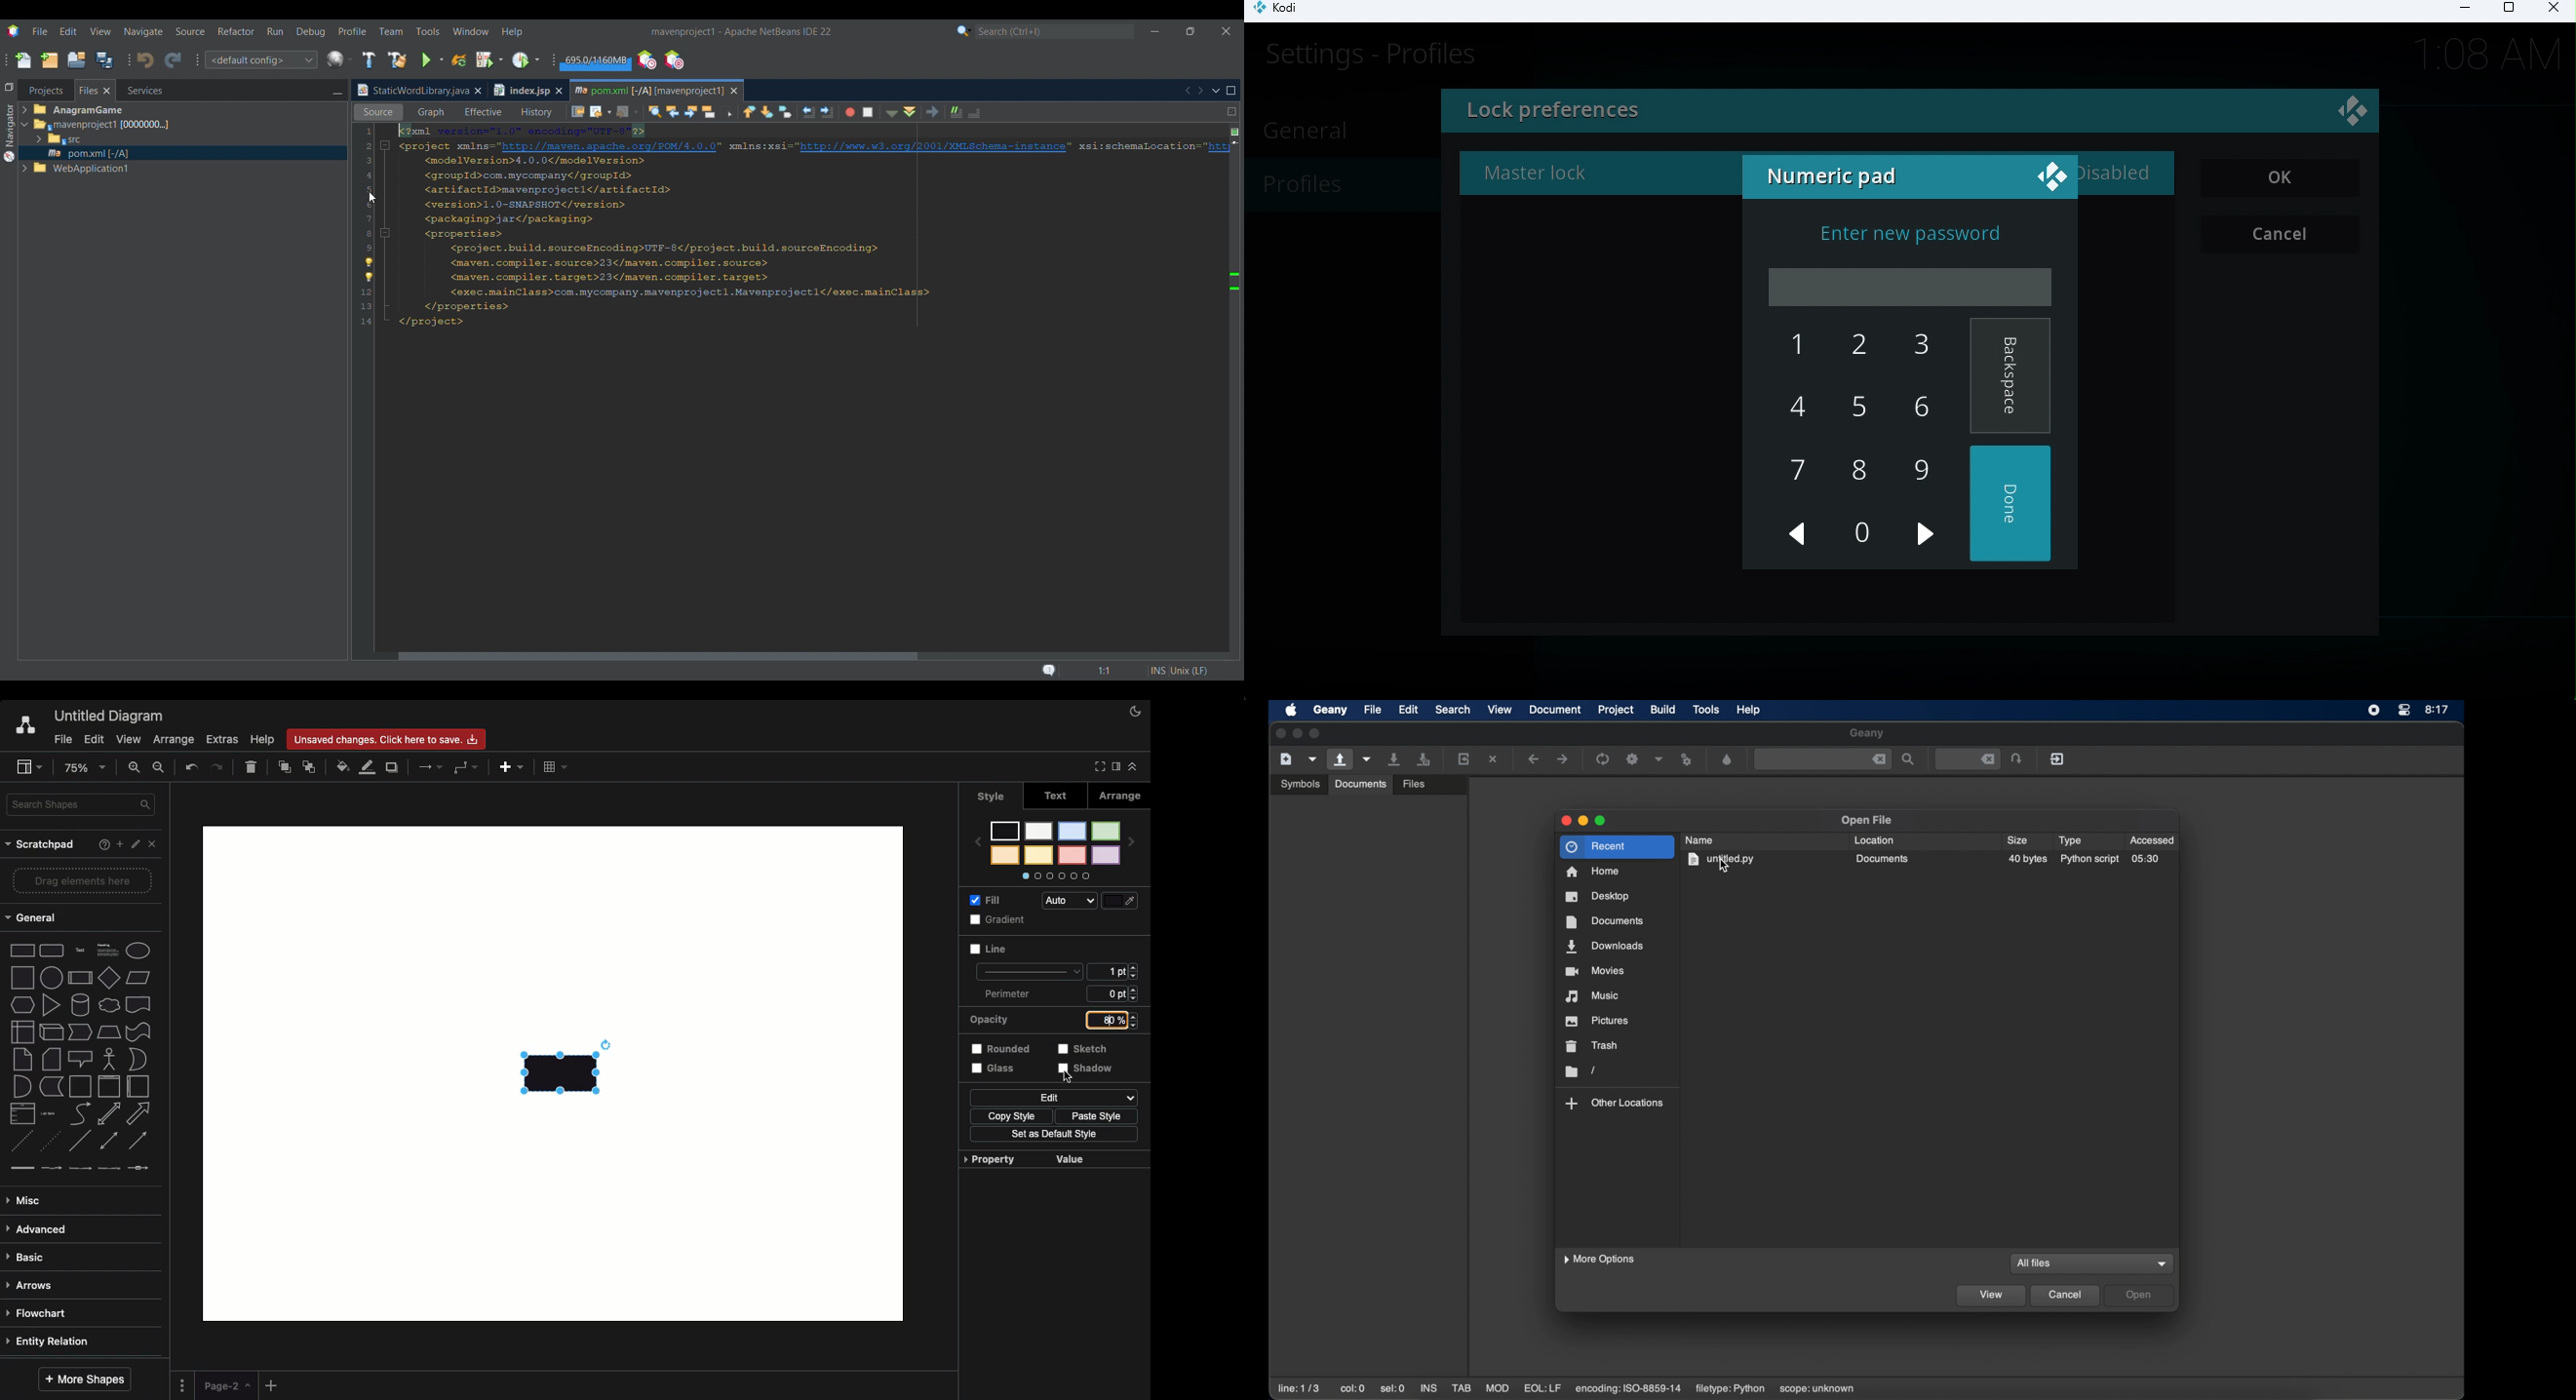  I want to click on Source view, so click(375, 112).